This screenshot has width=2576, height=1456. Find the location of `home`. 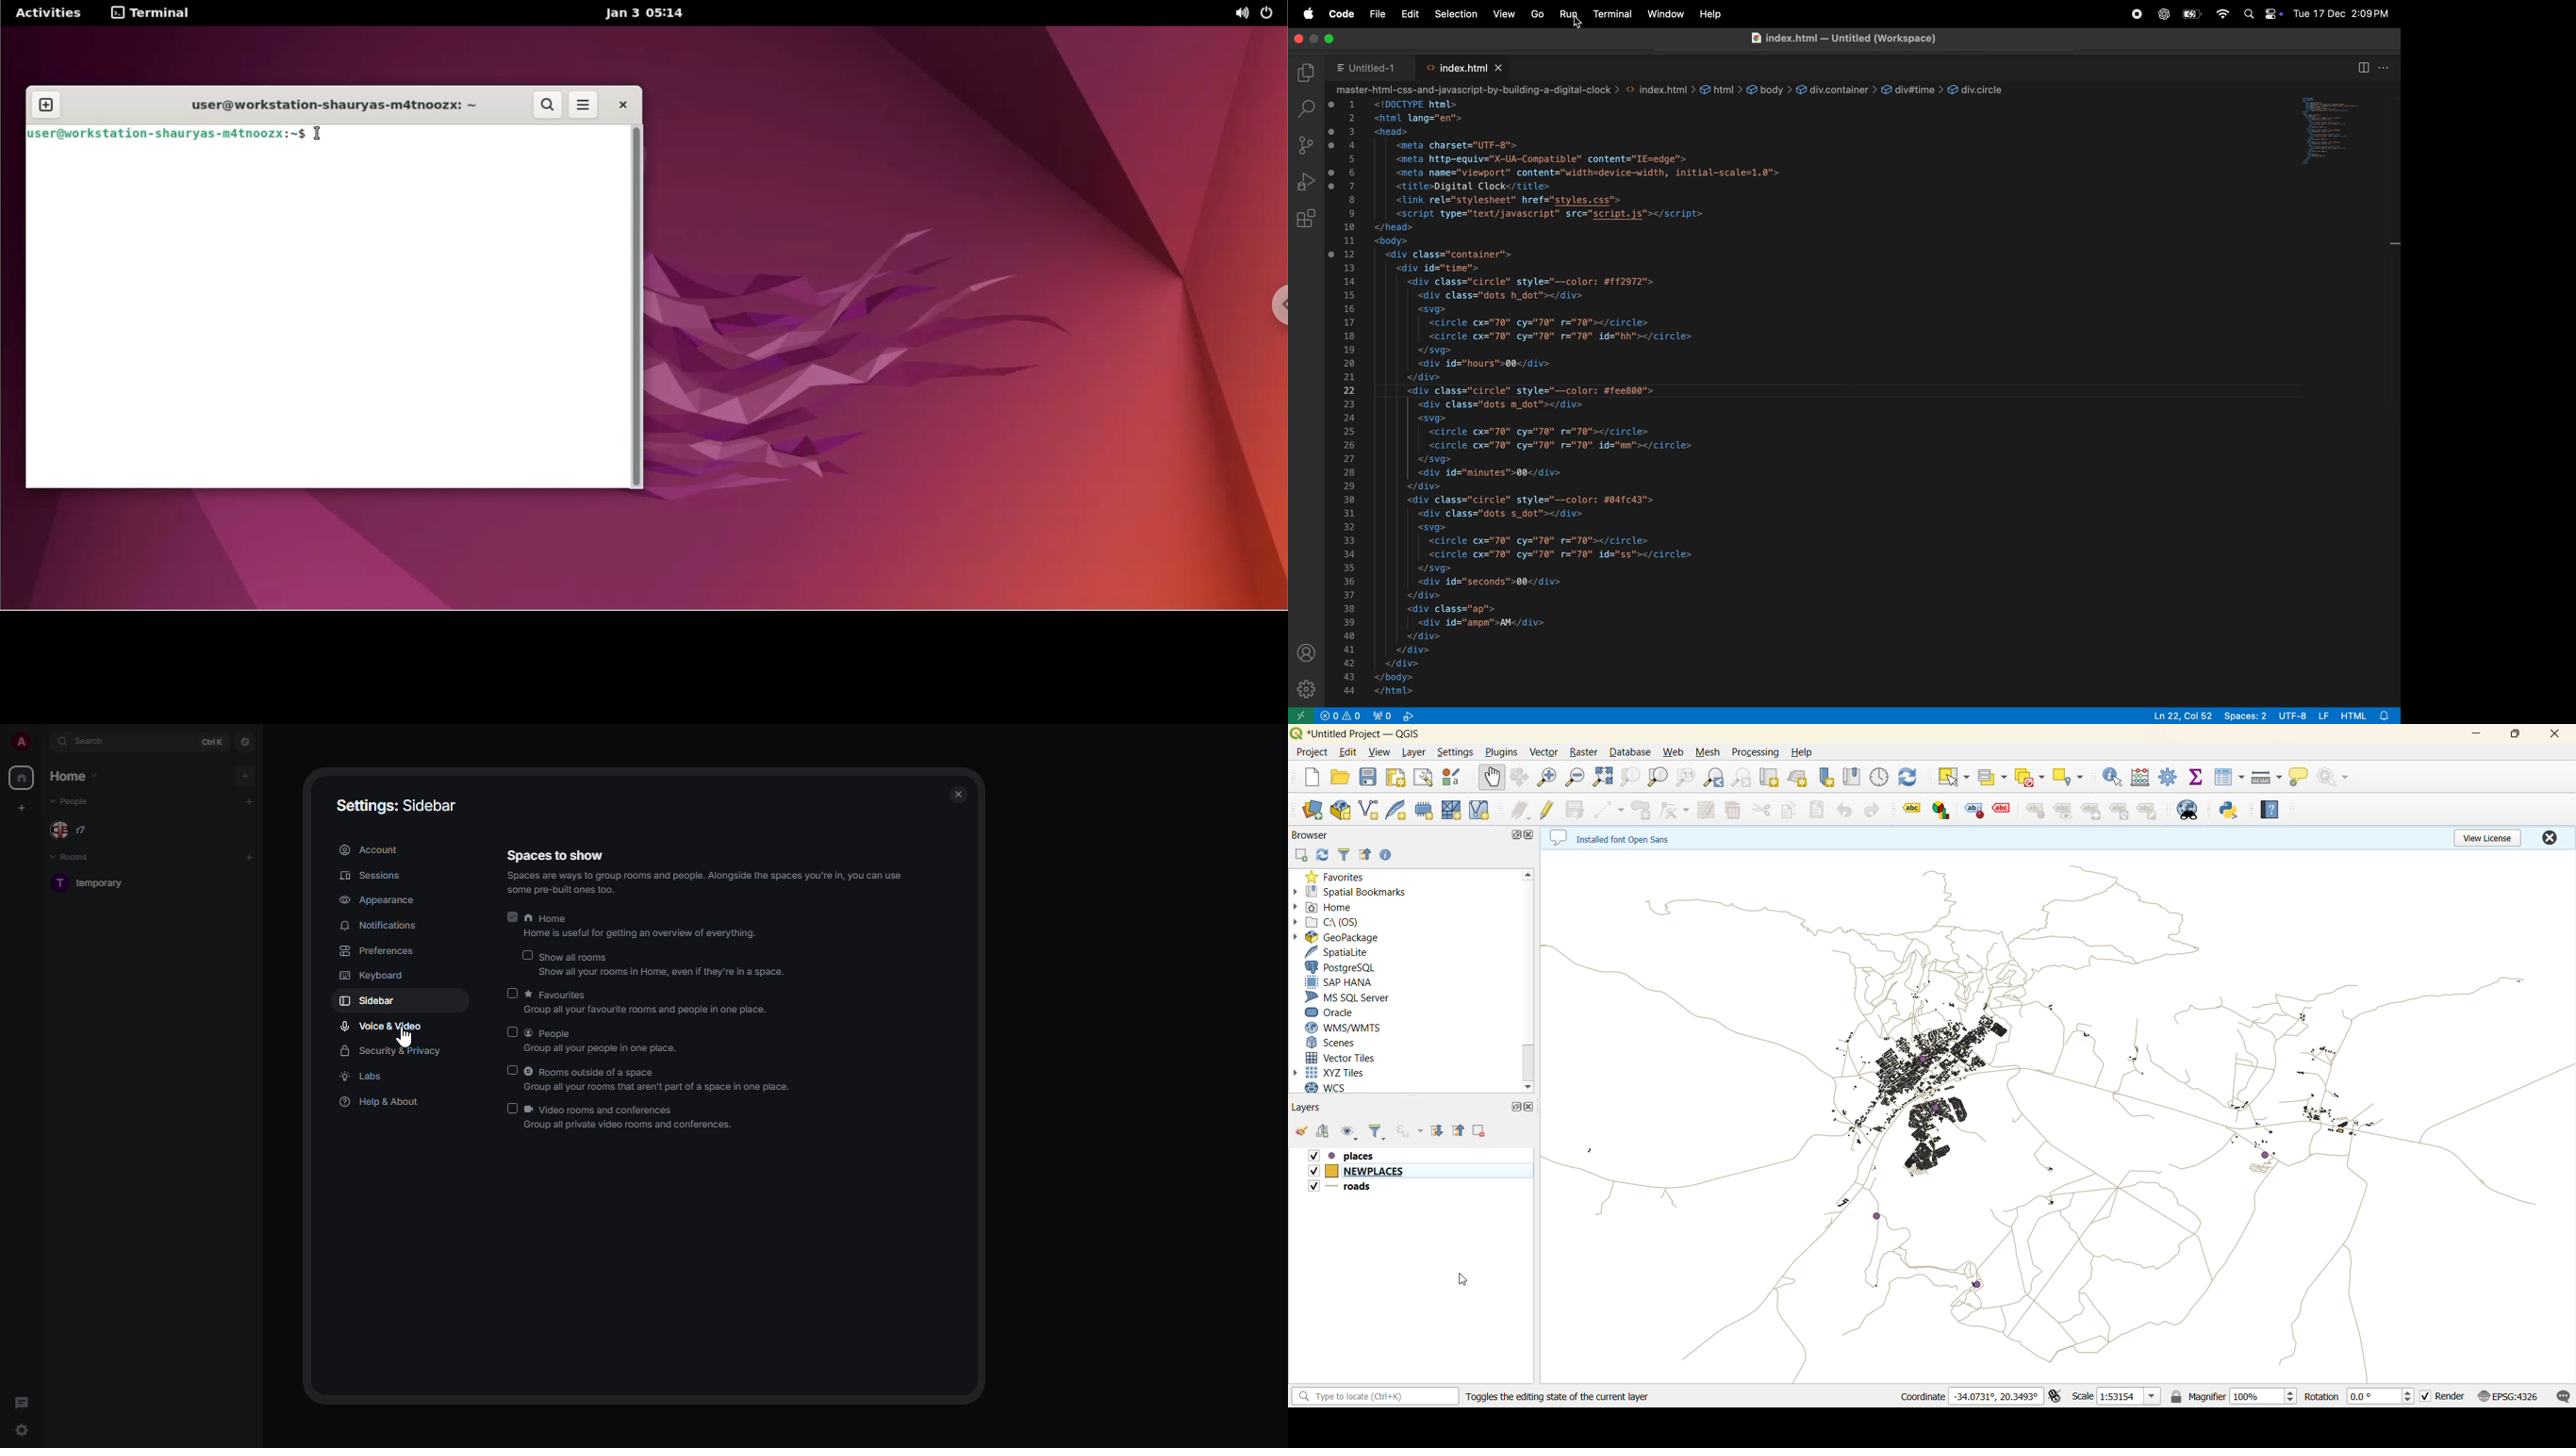

home is located at coordinates (23, 779).